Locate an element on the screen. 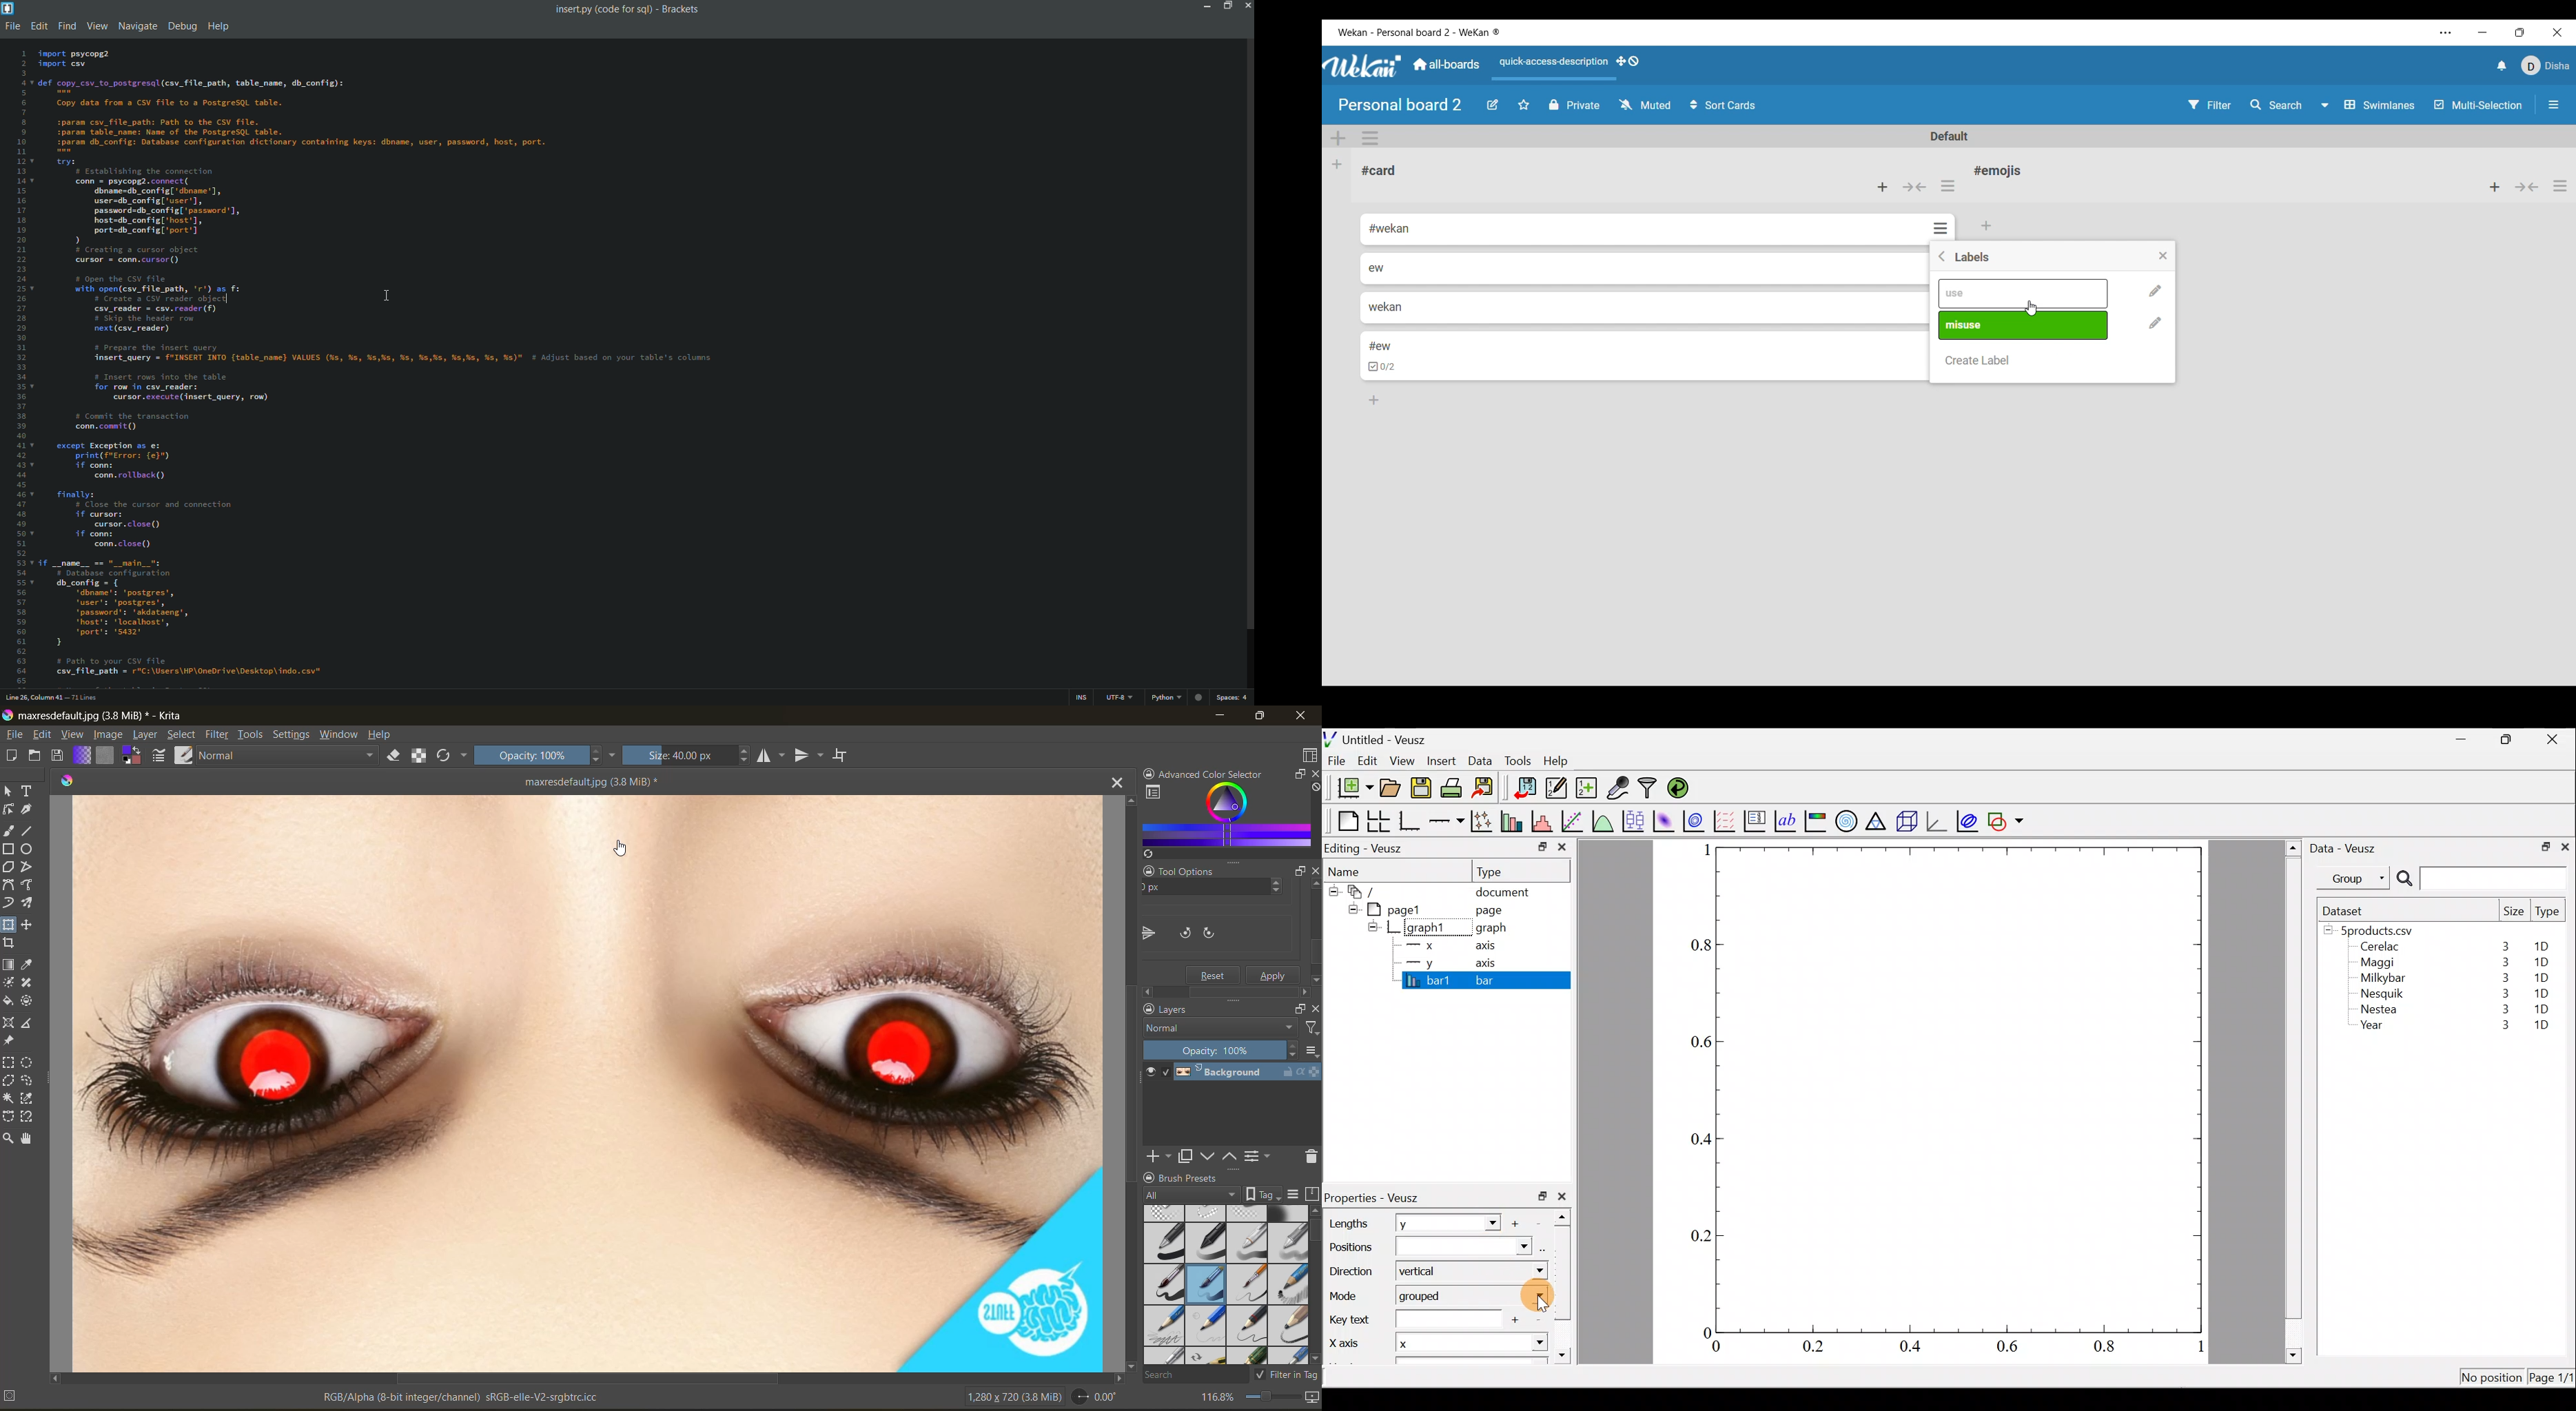  Privacy status of current board is located at coordinates (1575, 105).